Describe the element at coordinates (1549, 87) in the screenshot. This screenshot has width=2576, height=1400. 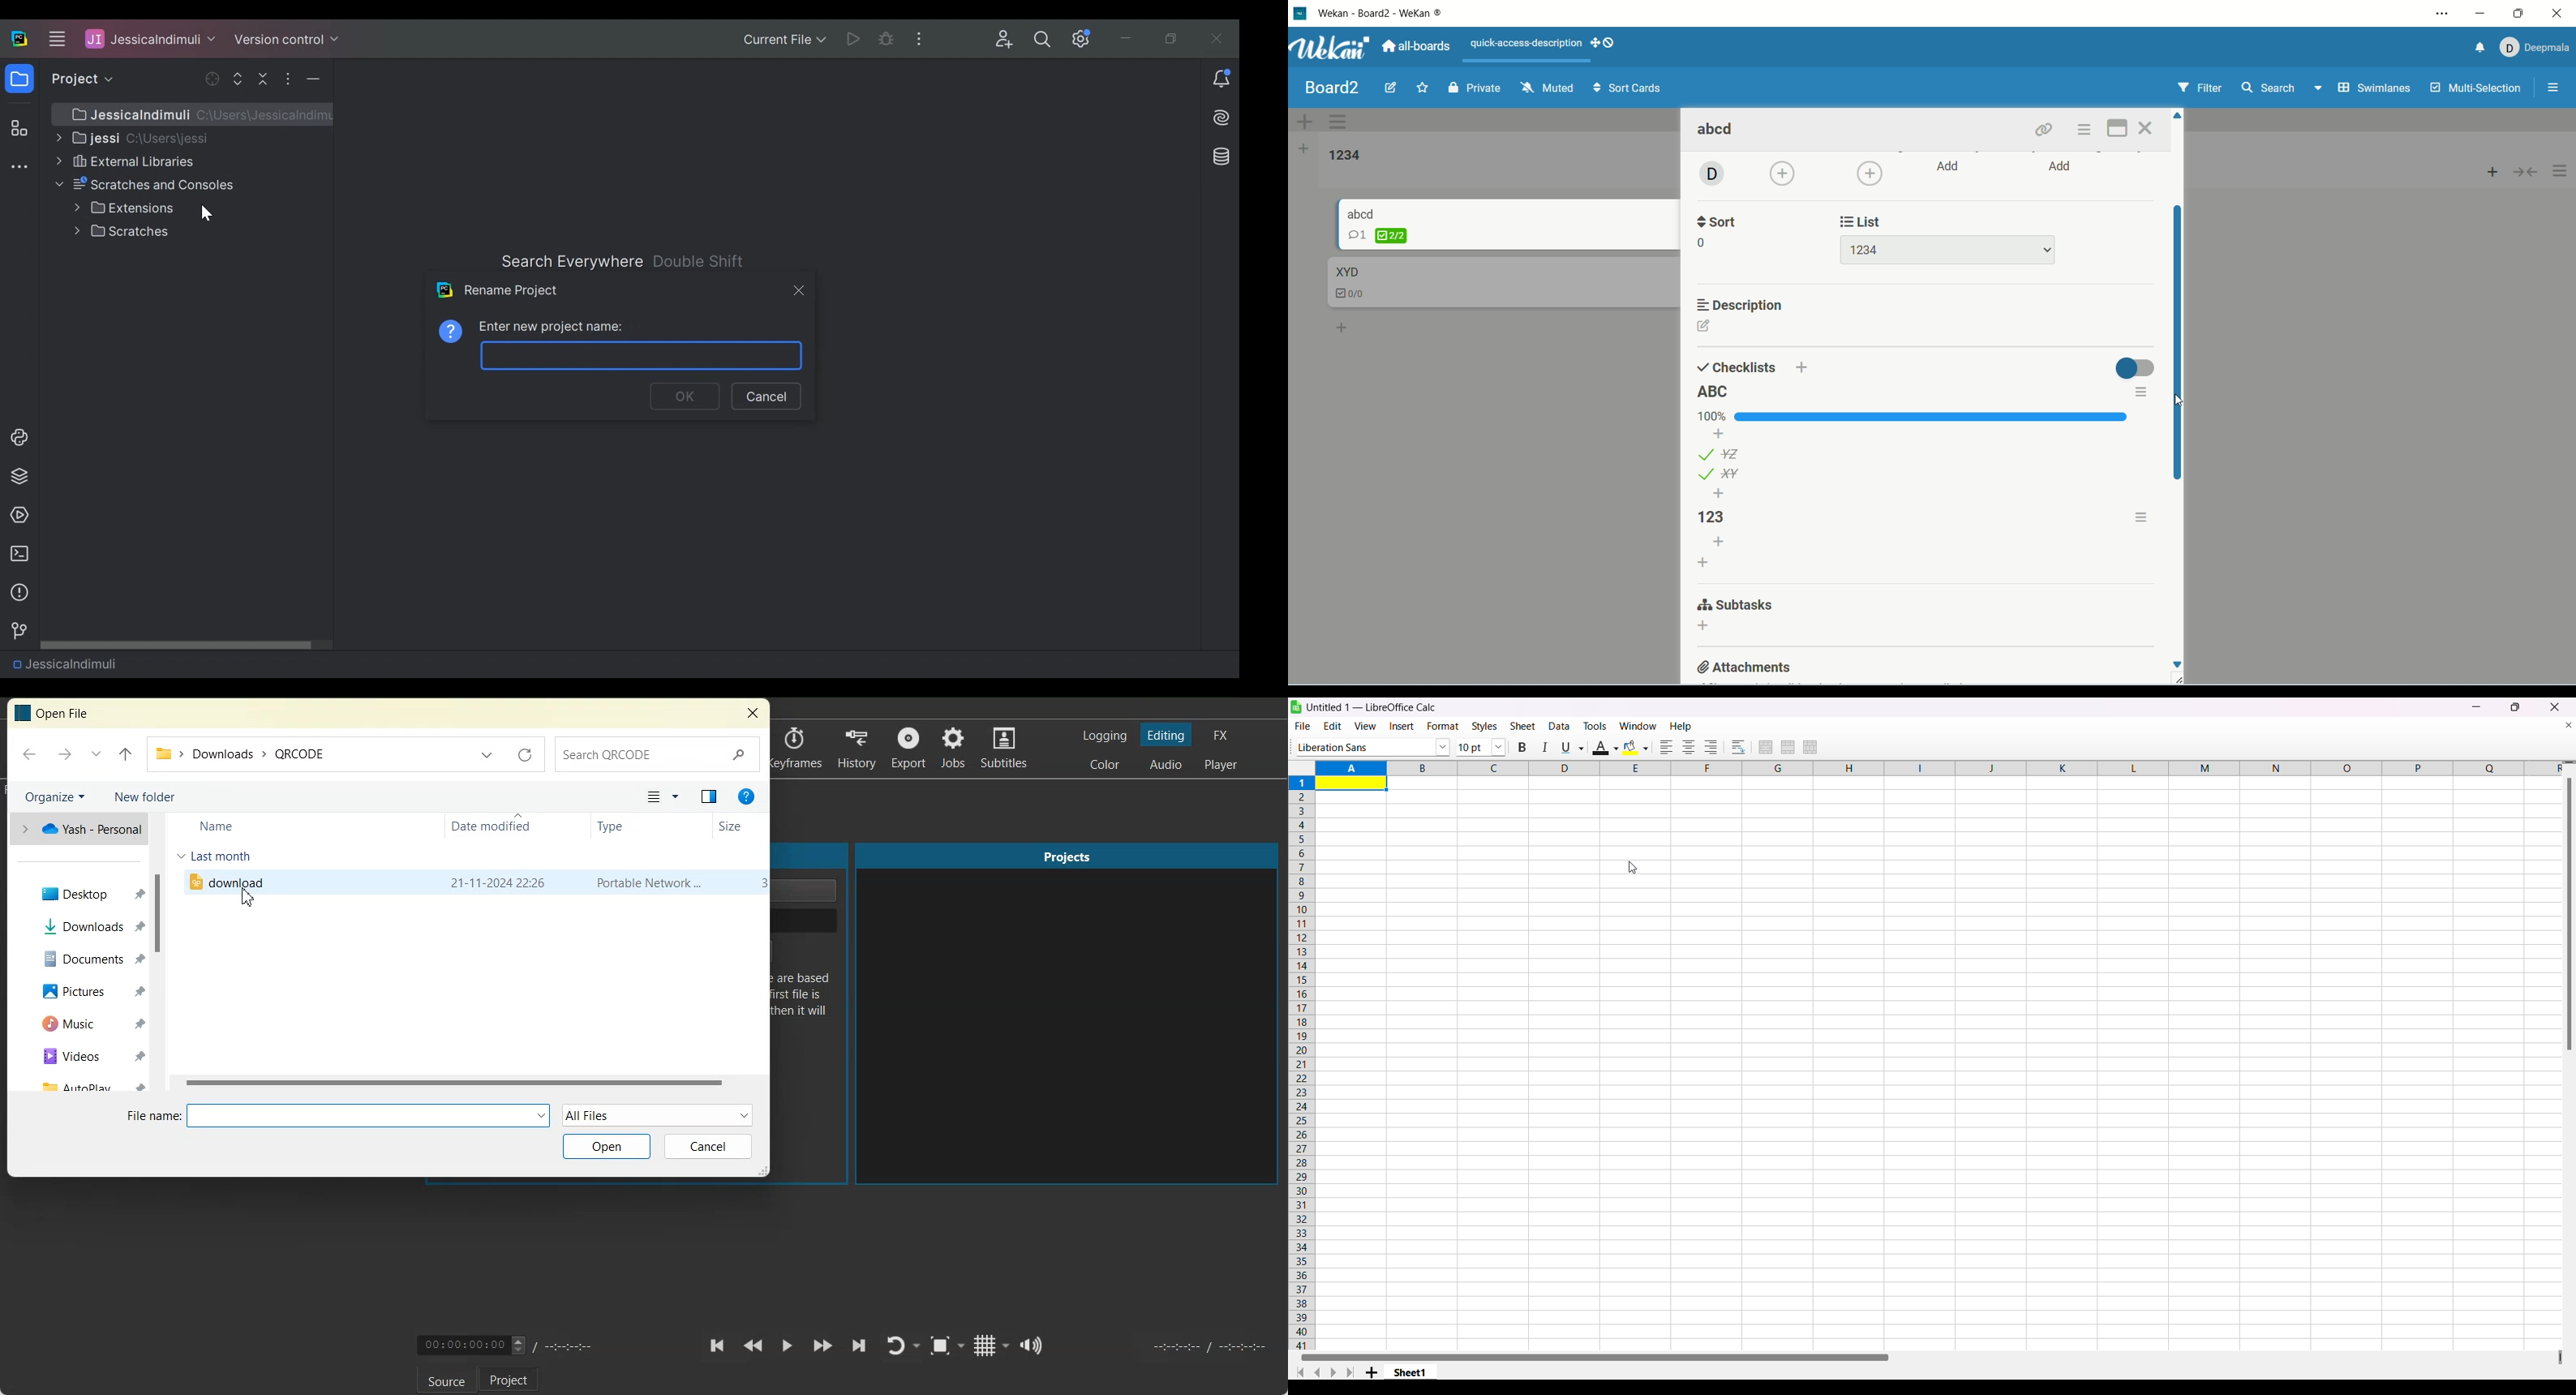
I see `muted` at that location.